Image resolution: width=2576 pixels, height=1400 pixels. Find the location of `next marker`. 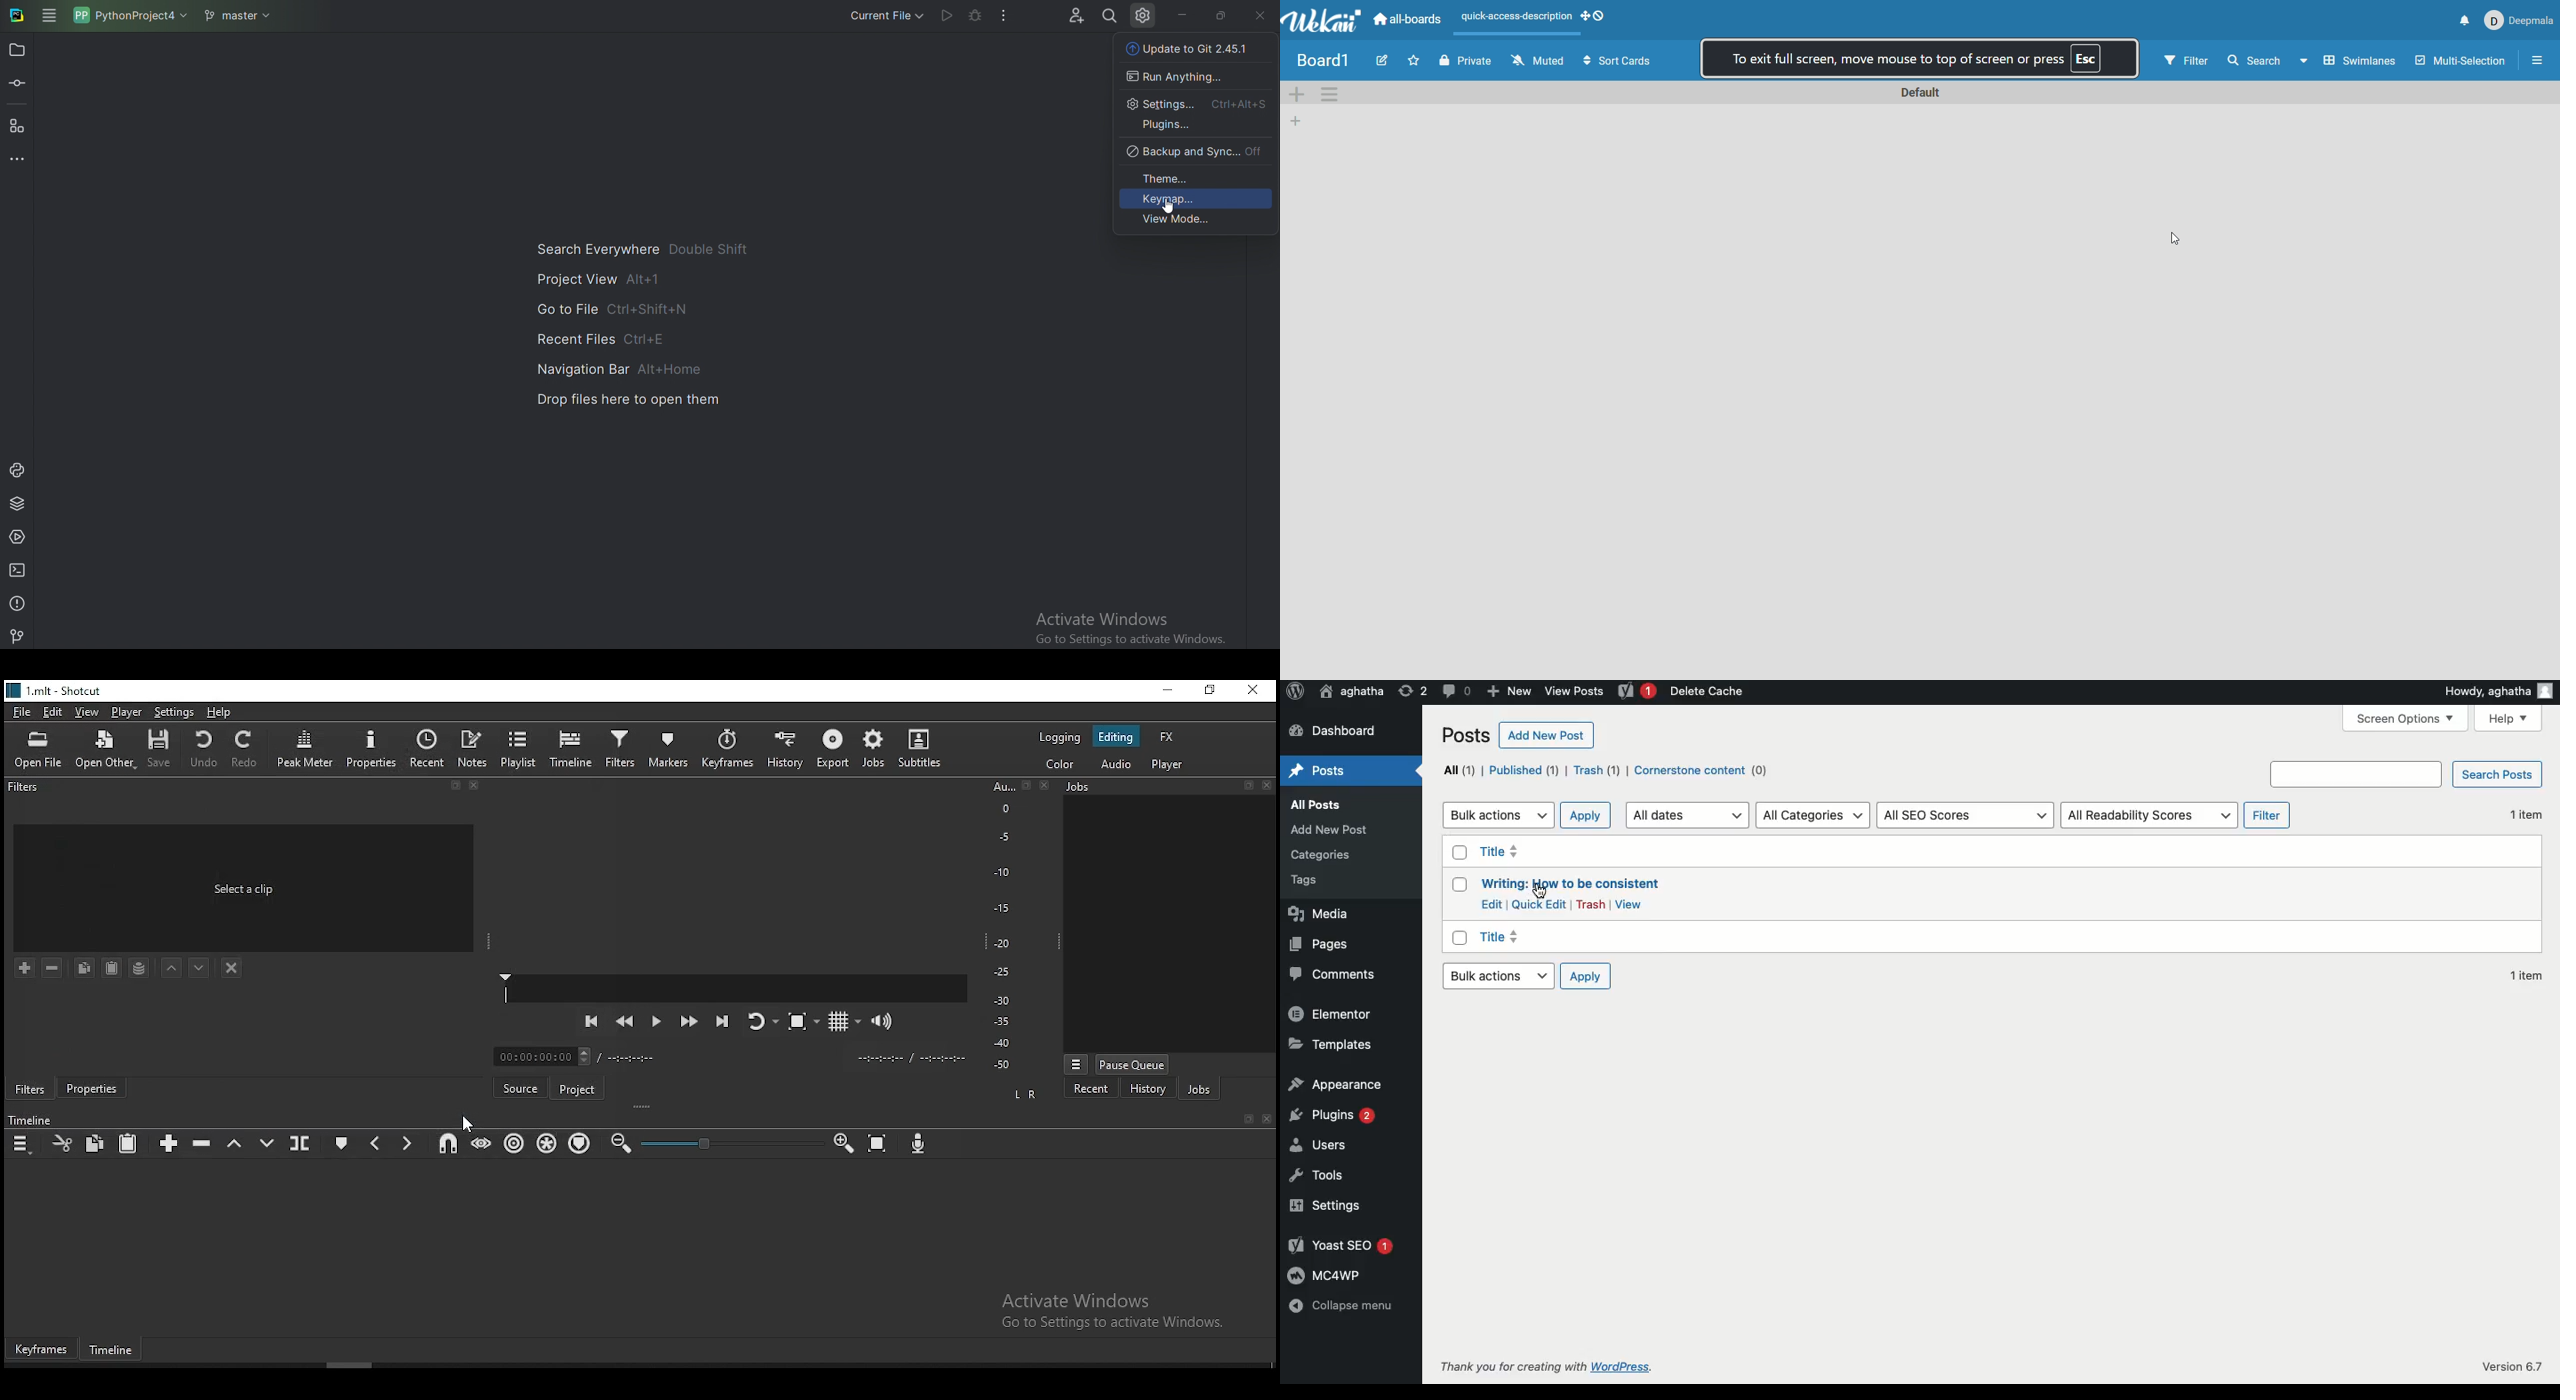

next marker is located at coordinates (407, 1142).